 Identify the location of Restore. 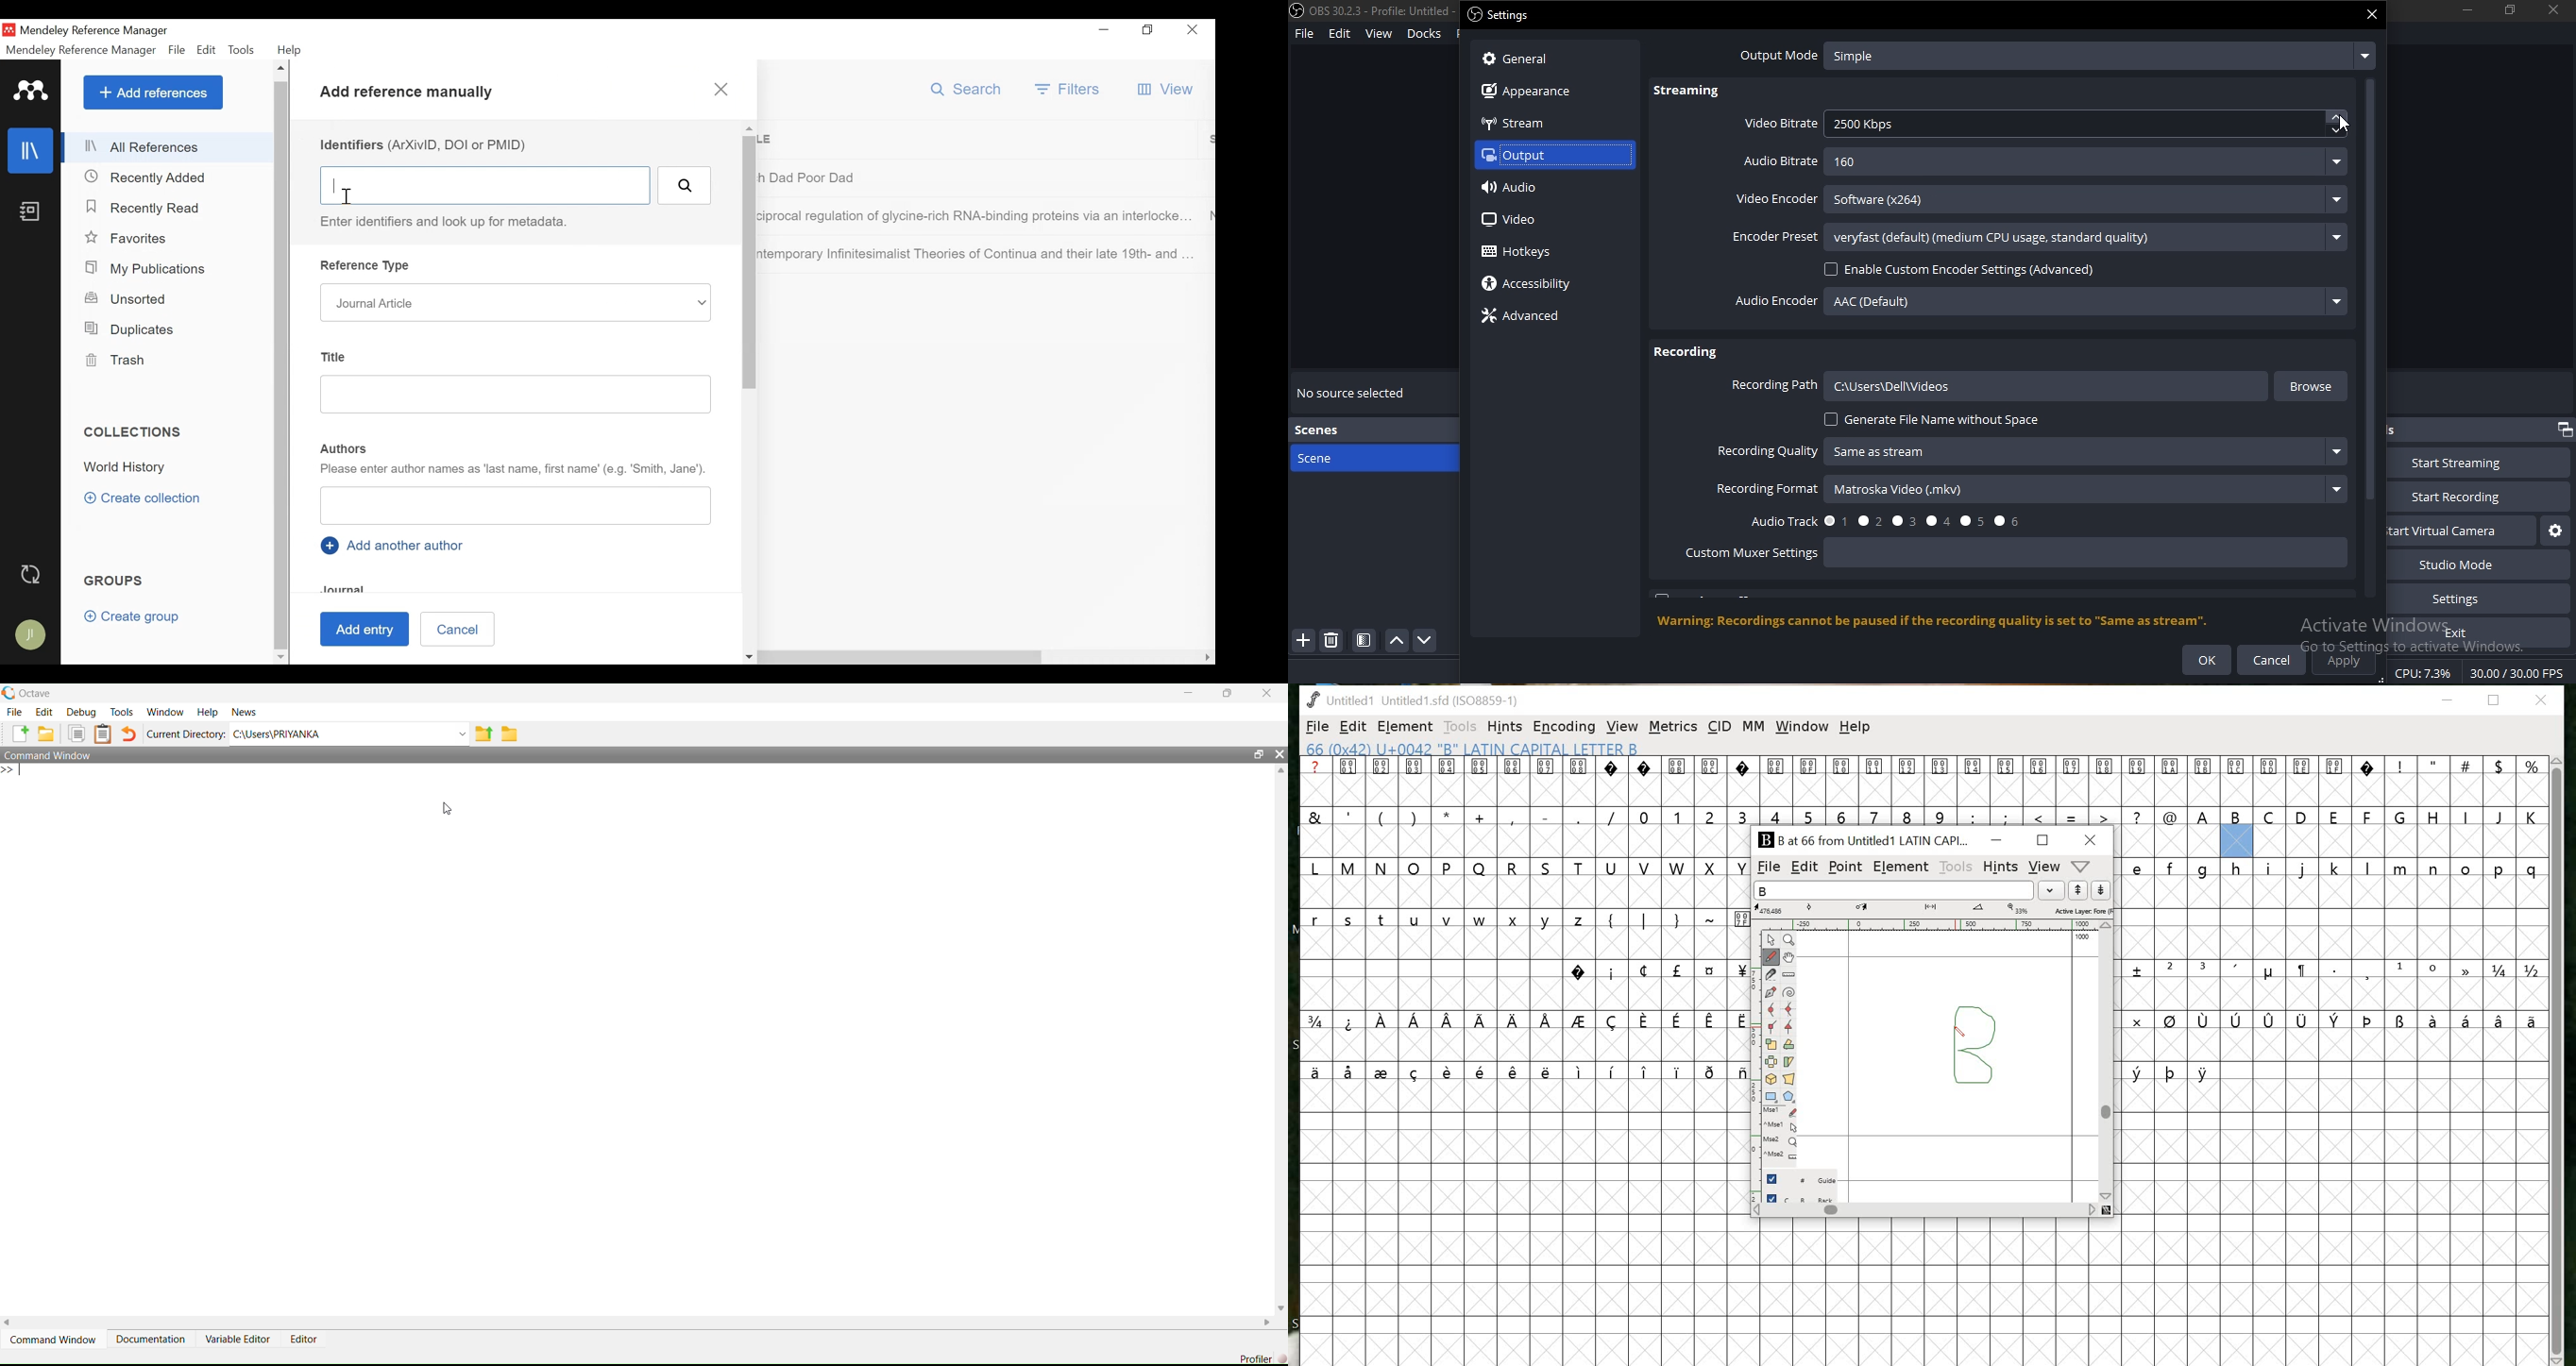
(1148, 31).